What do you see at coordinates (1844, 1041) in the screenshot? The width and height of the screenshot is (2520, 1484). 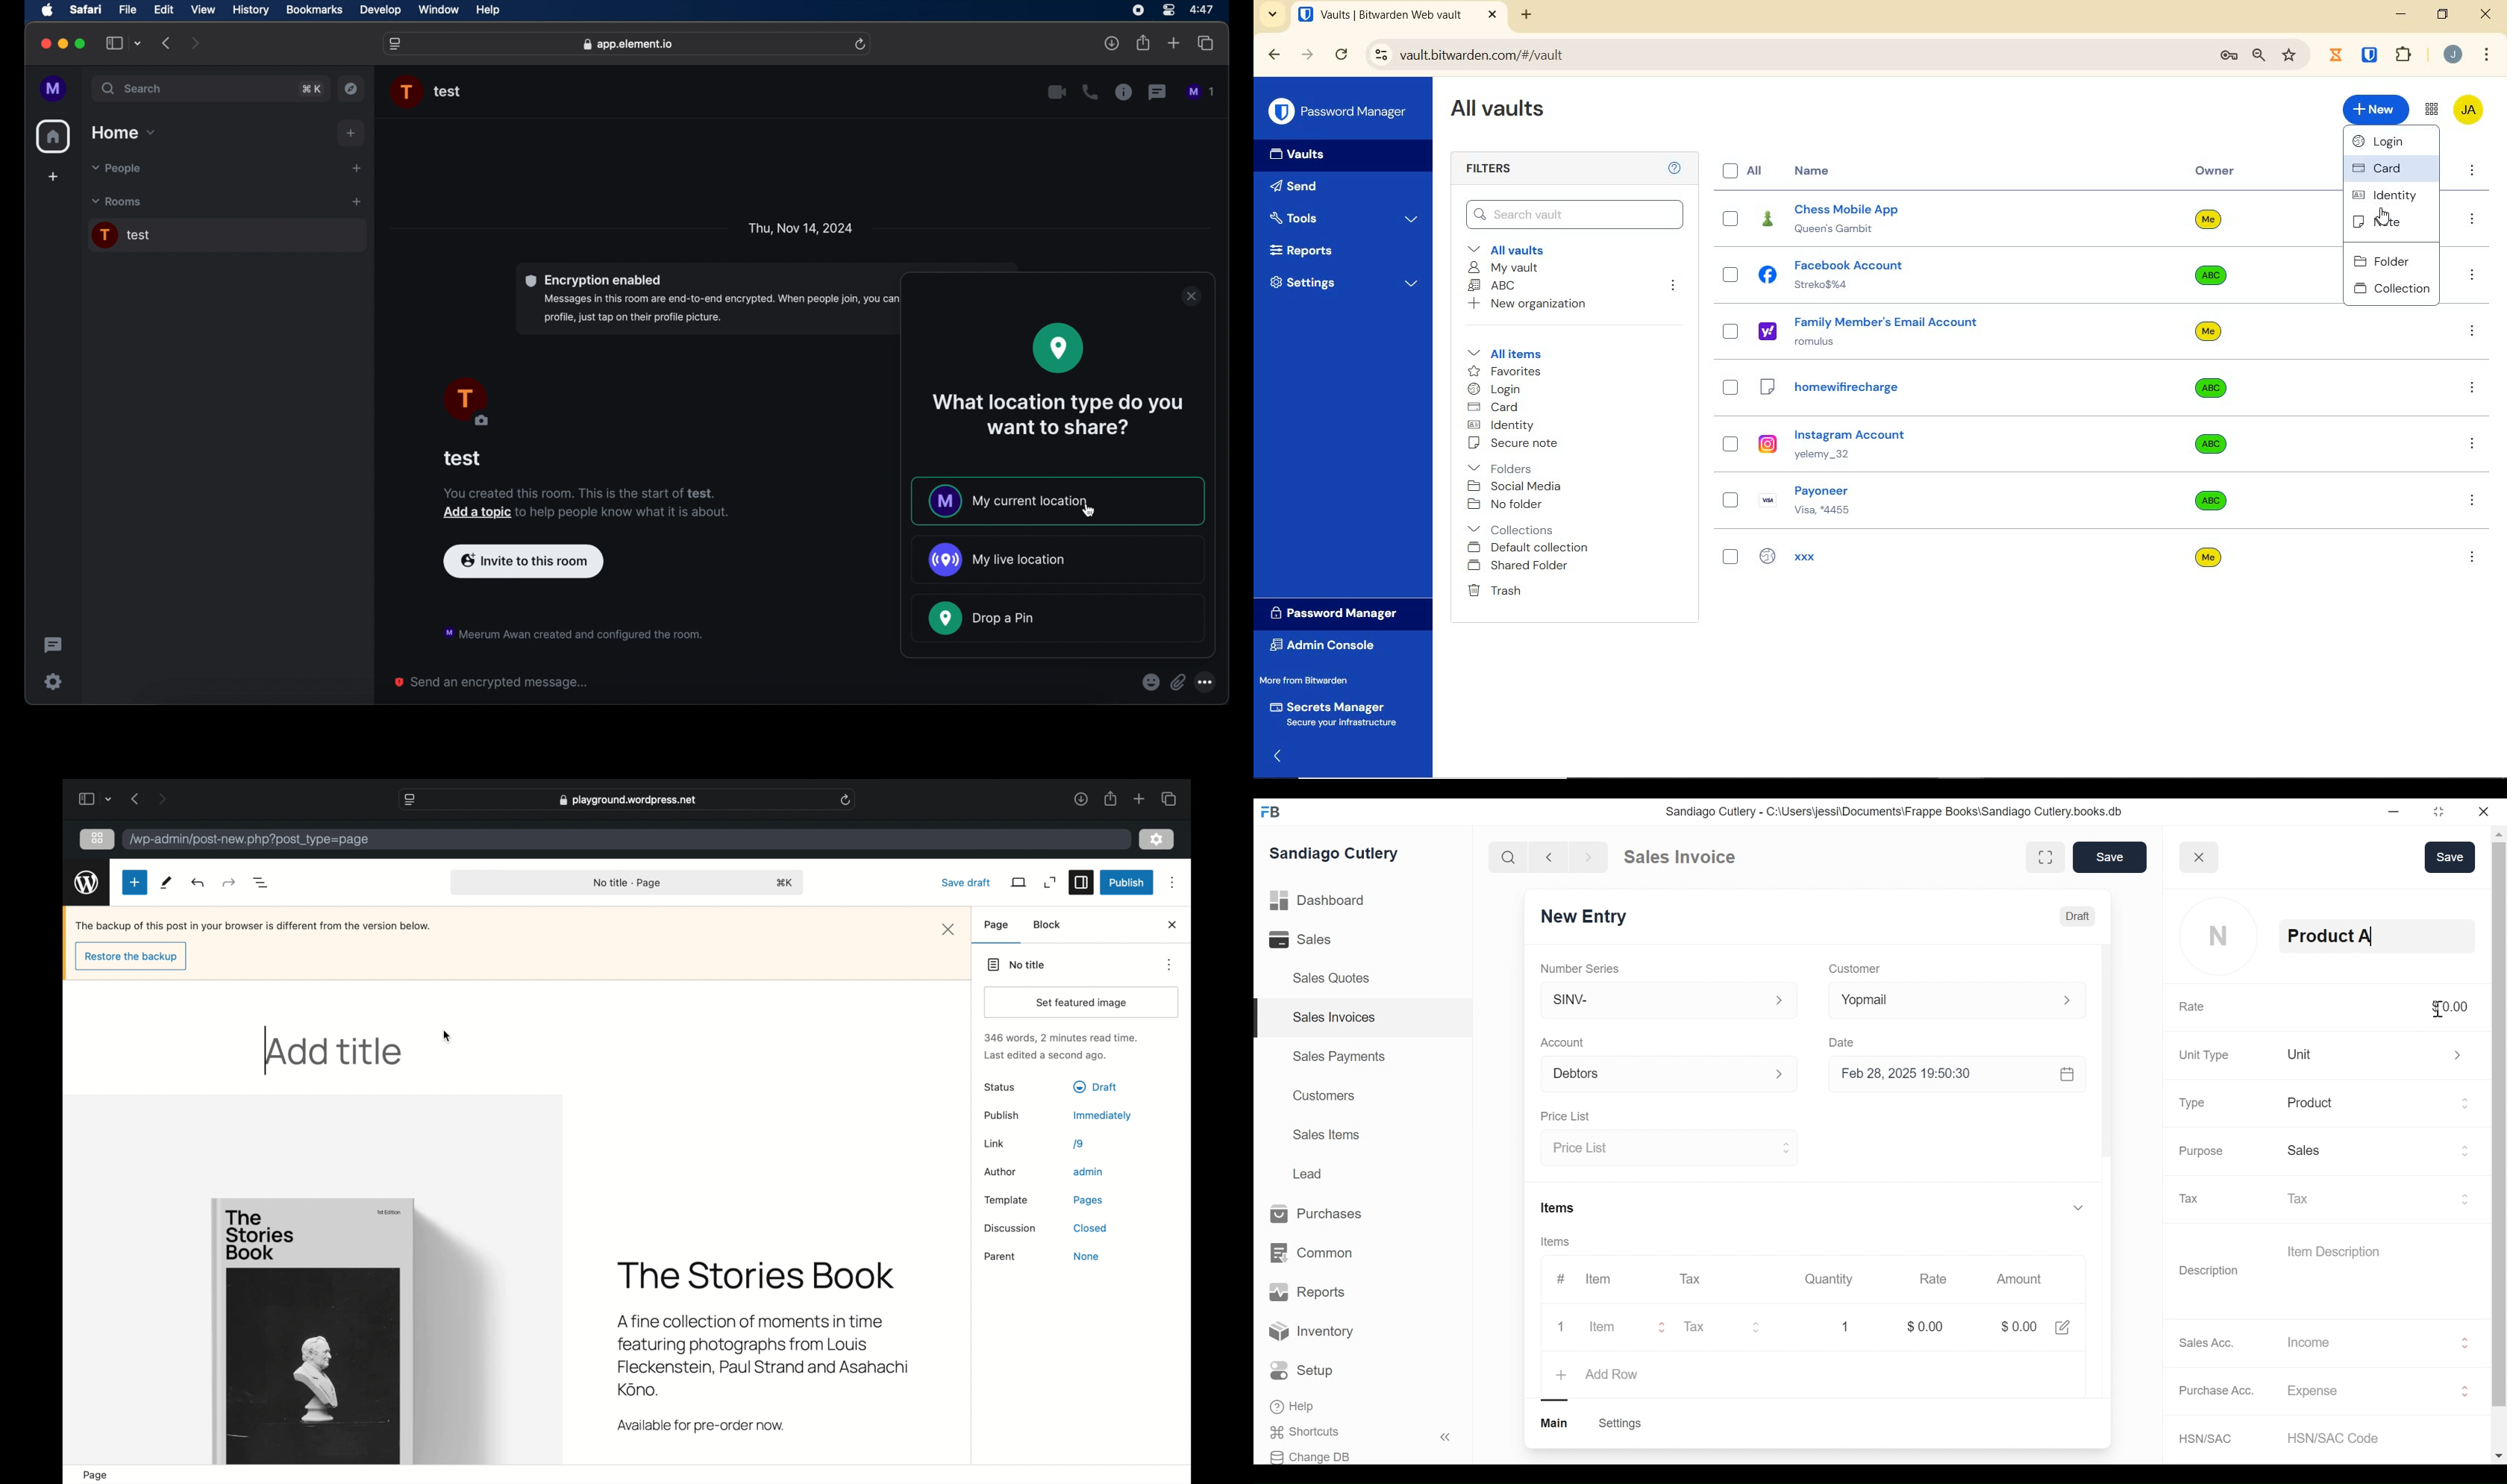 I see `Date` at bounding box center [1844, 1041].